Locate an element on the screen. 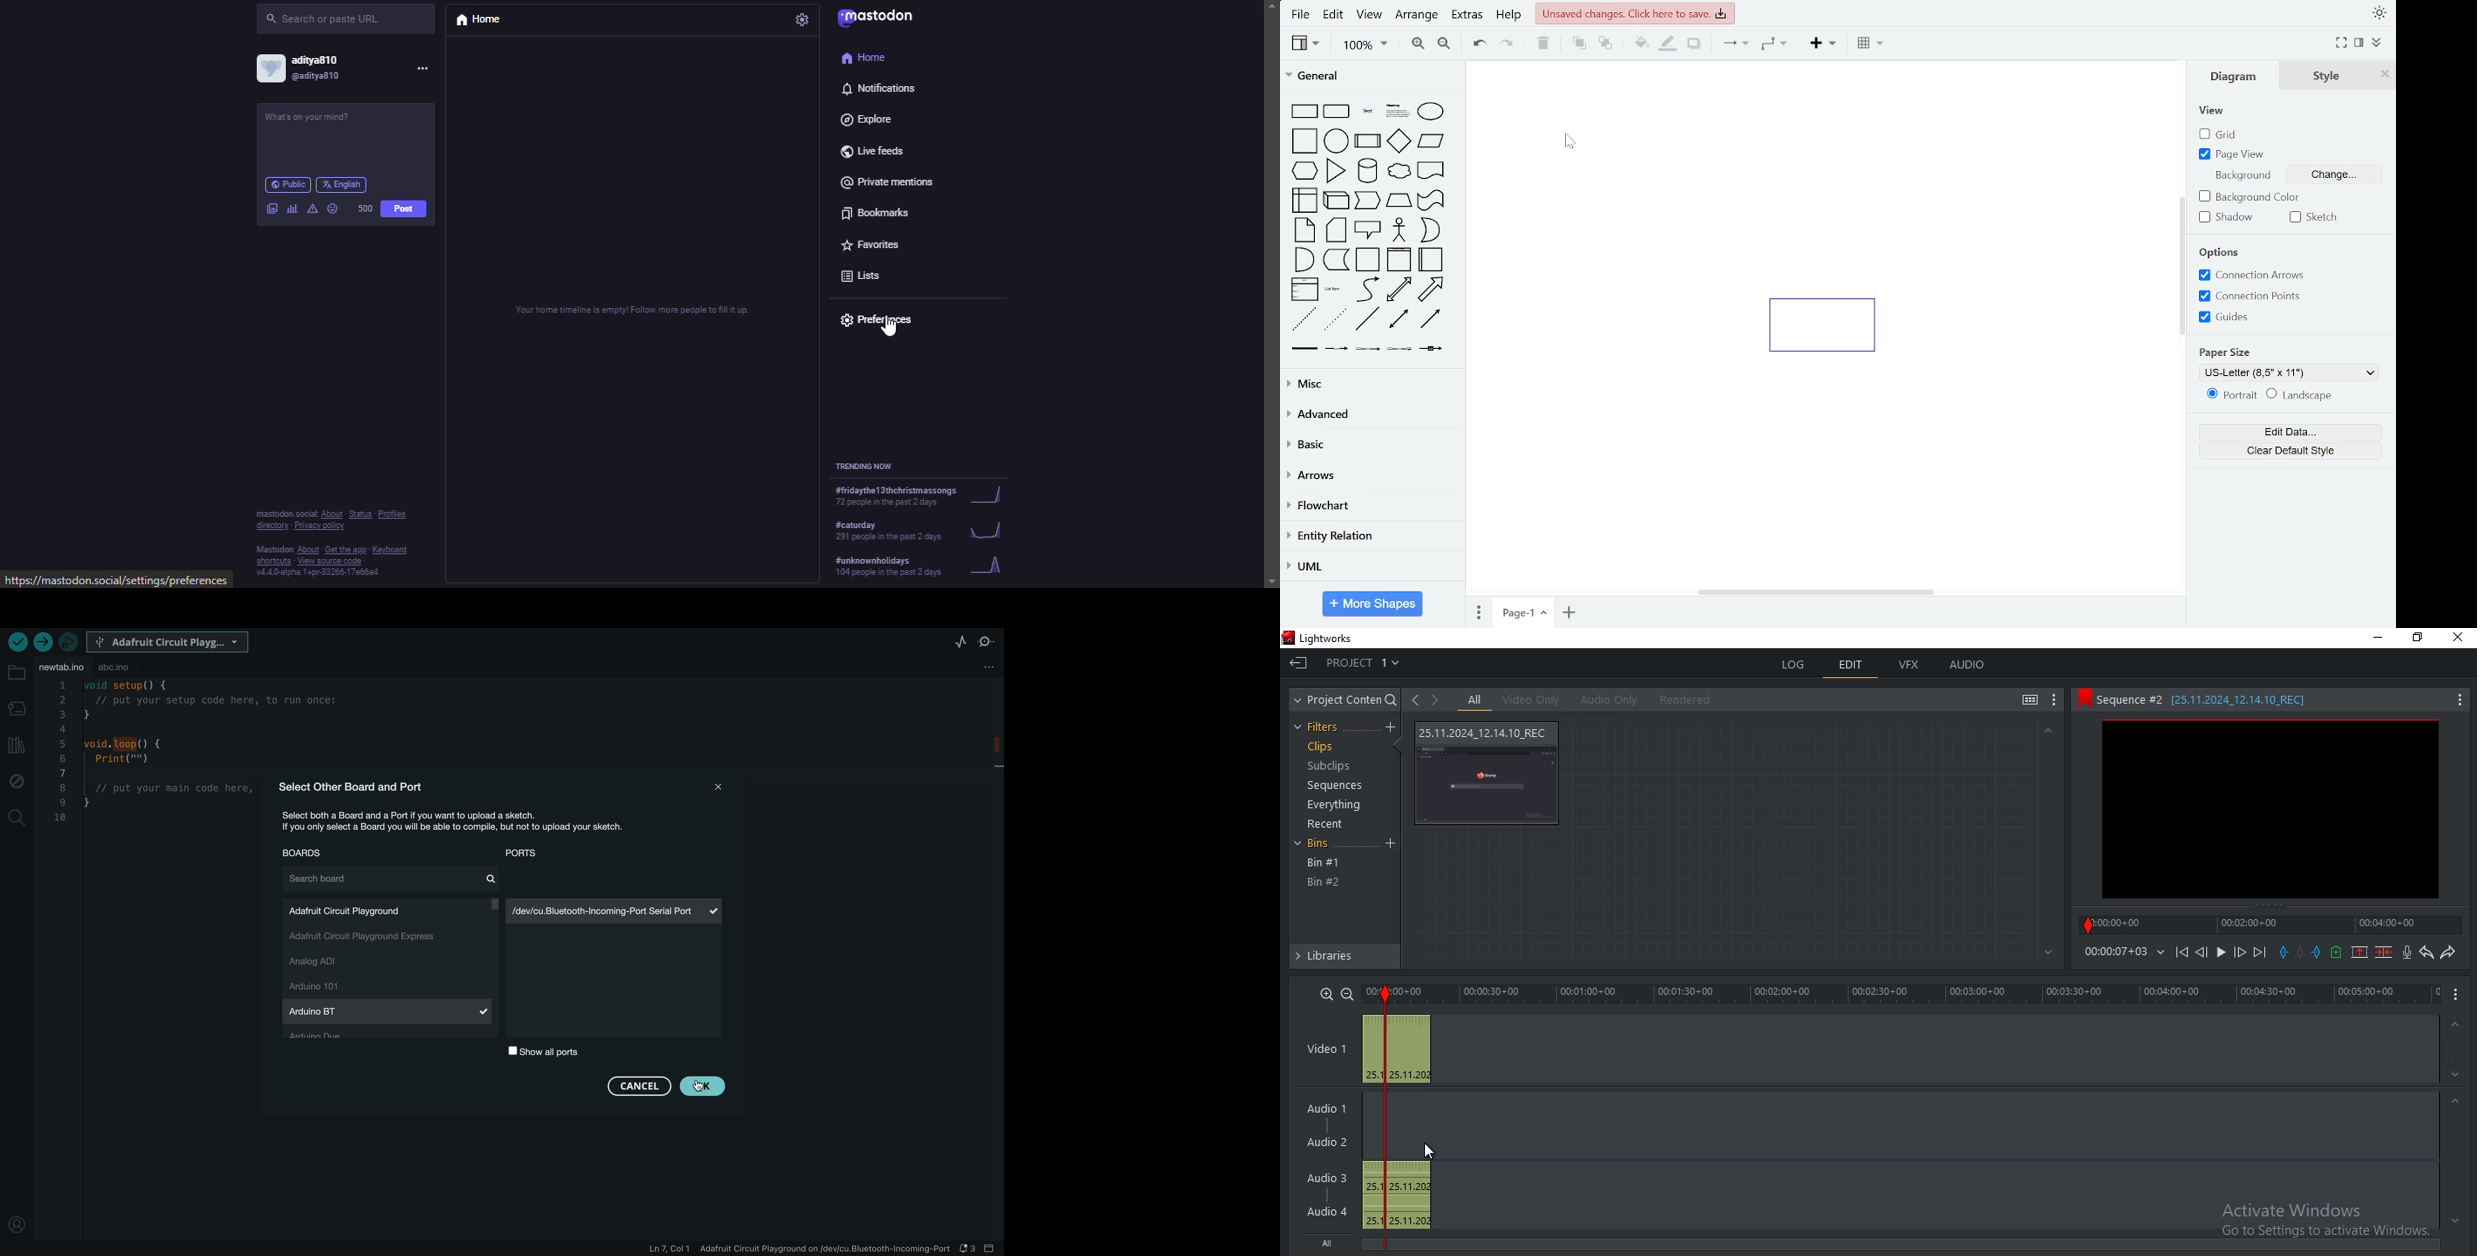 Image resolution: width=2492 pixels, height=1260 pixels. Cursor is located at coordinates (1568, 144).